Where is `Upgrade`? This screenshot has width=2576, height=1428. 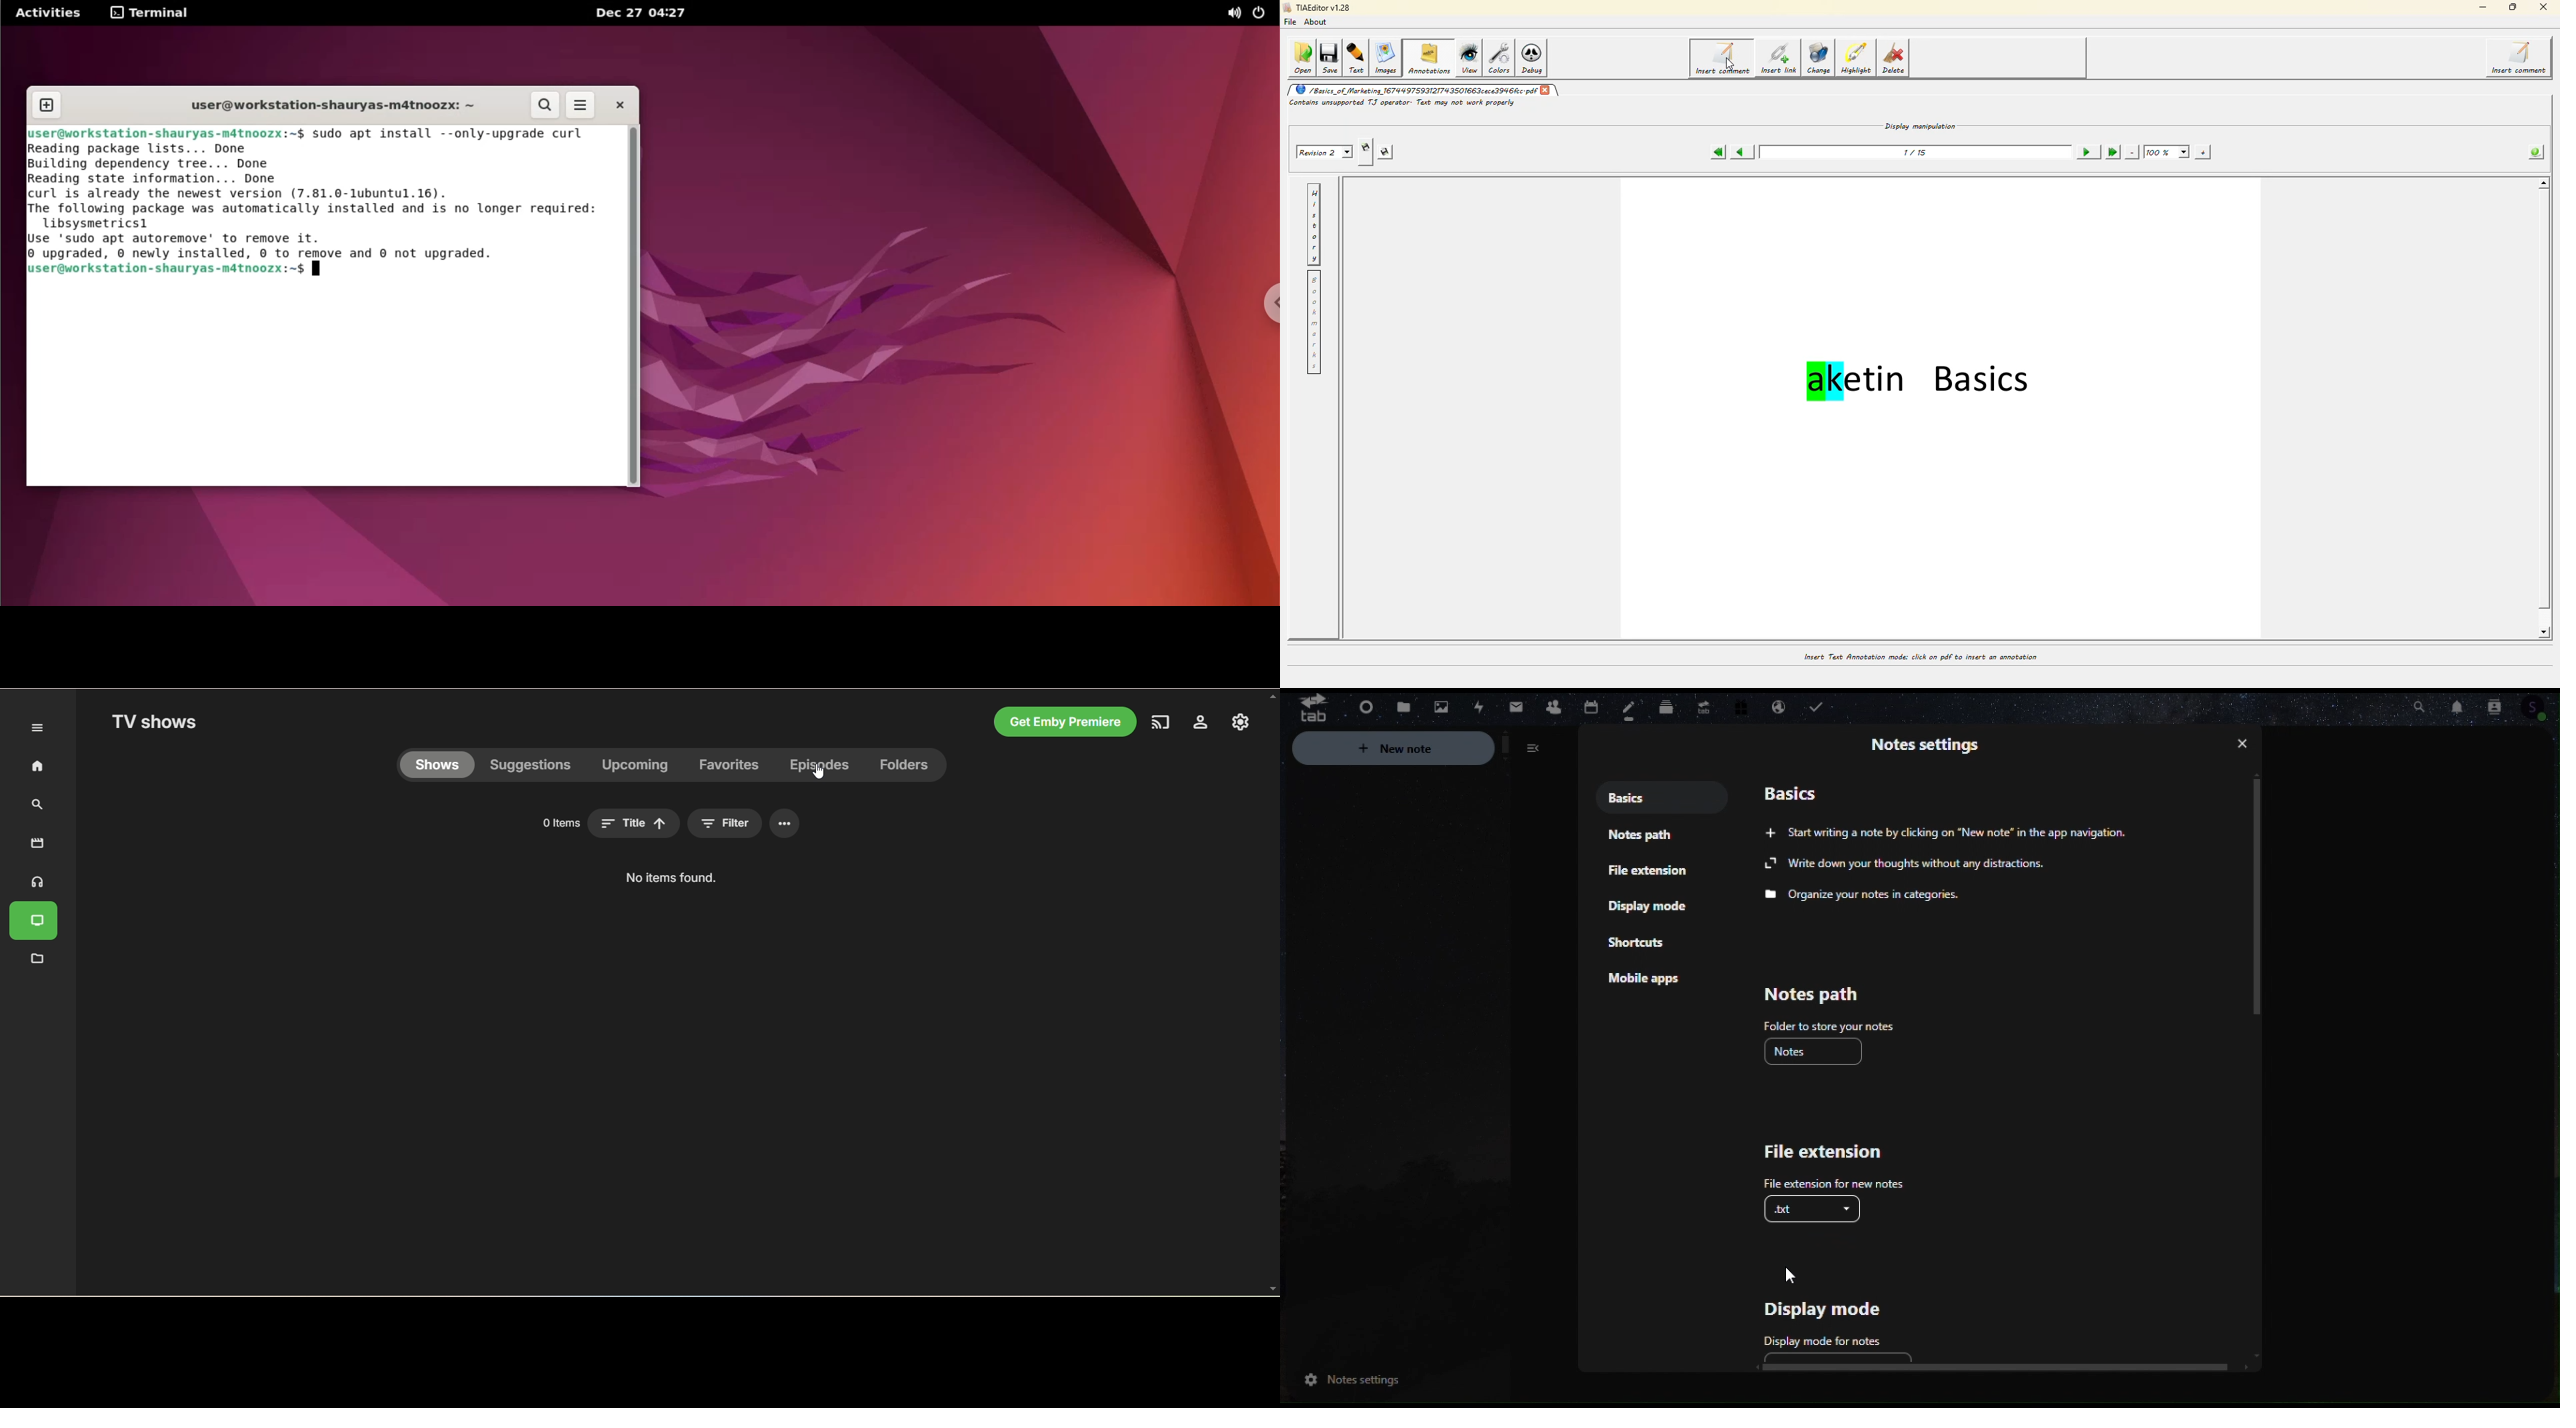 Upgrade is located at coordinates (1702, 703).